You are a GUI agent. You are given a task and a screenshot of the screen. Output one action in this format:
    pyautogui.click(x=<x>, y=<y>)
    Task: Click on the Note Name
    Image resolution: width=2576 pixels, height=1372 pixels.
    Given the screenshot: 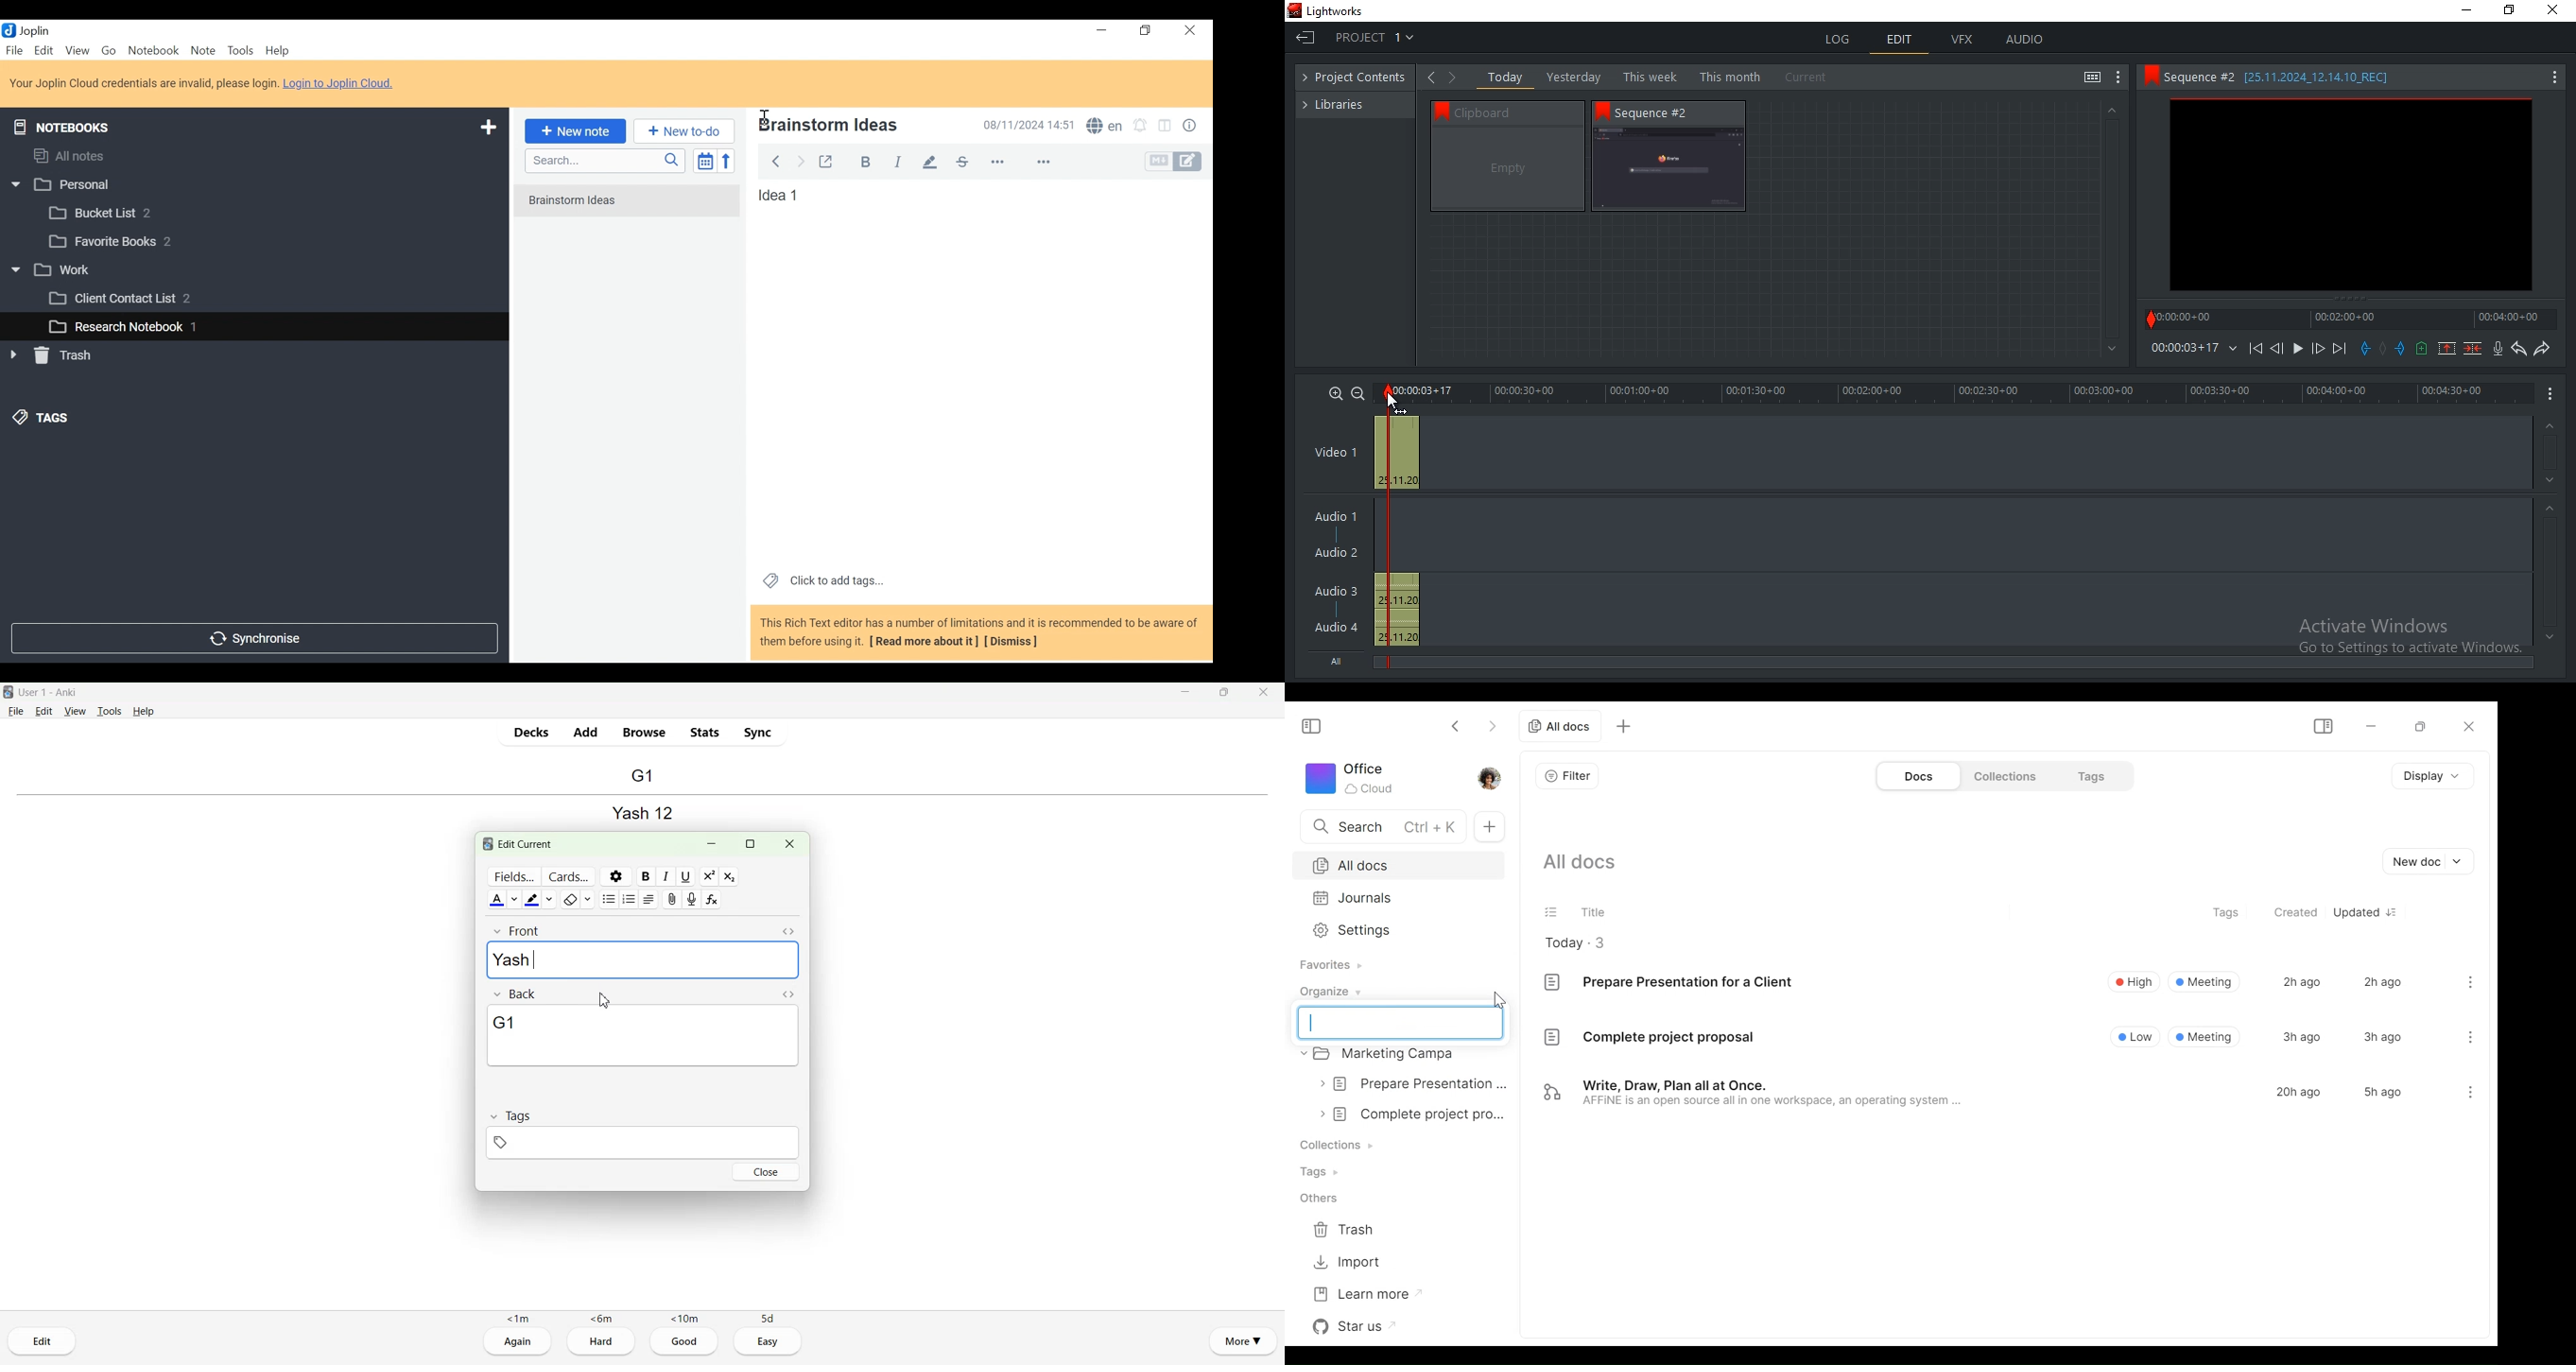 What is the action you would take?
    pyautogui.click(x=855, y=126)
    